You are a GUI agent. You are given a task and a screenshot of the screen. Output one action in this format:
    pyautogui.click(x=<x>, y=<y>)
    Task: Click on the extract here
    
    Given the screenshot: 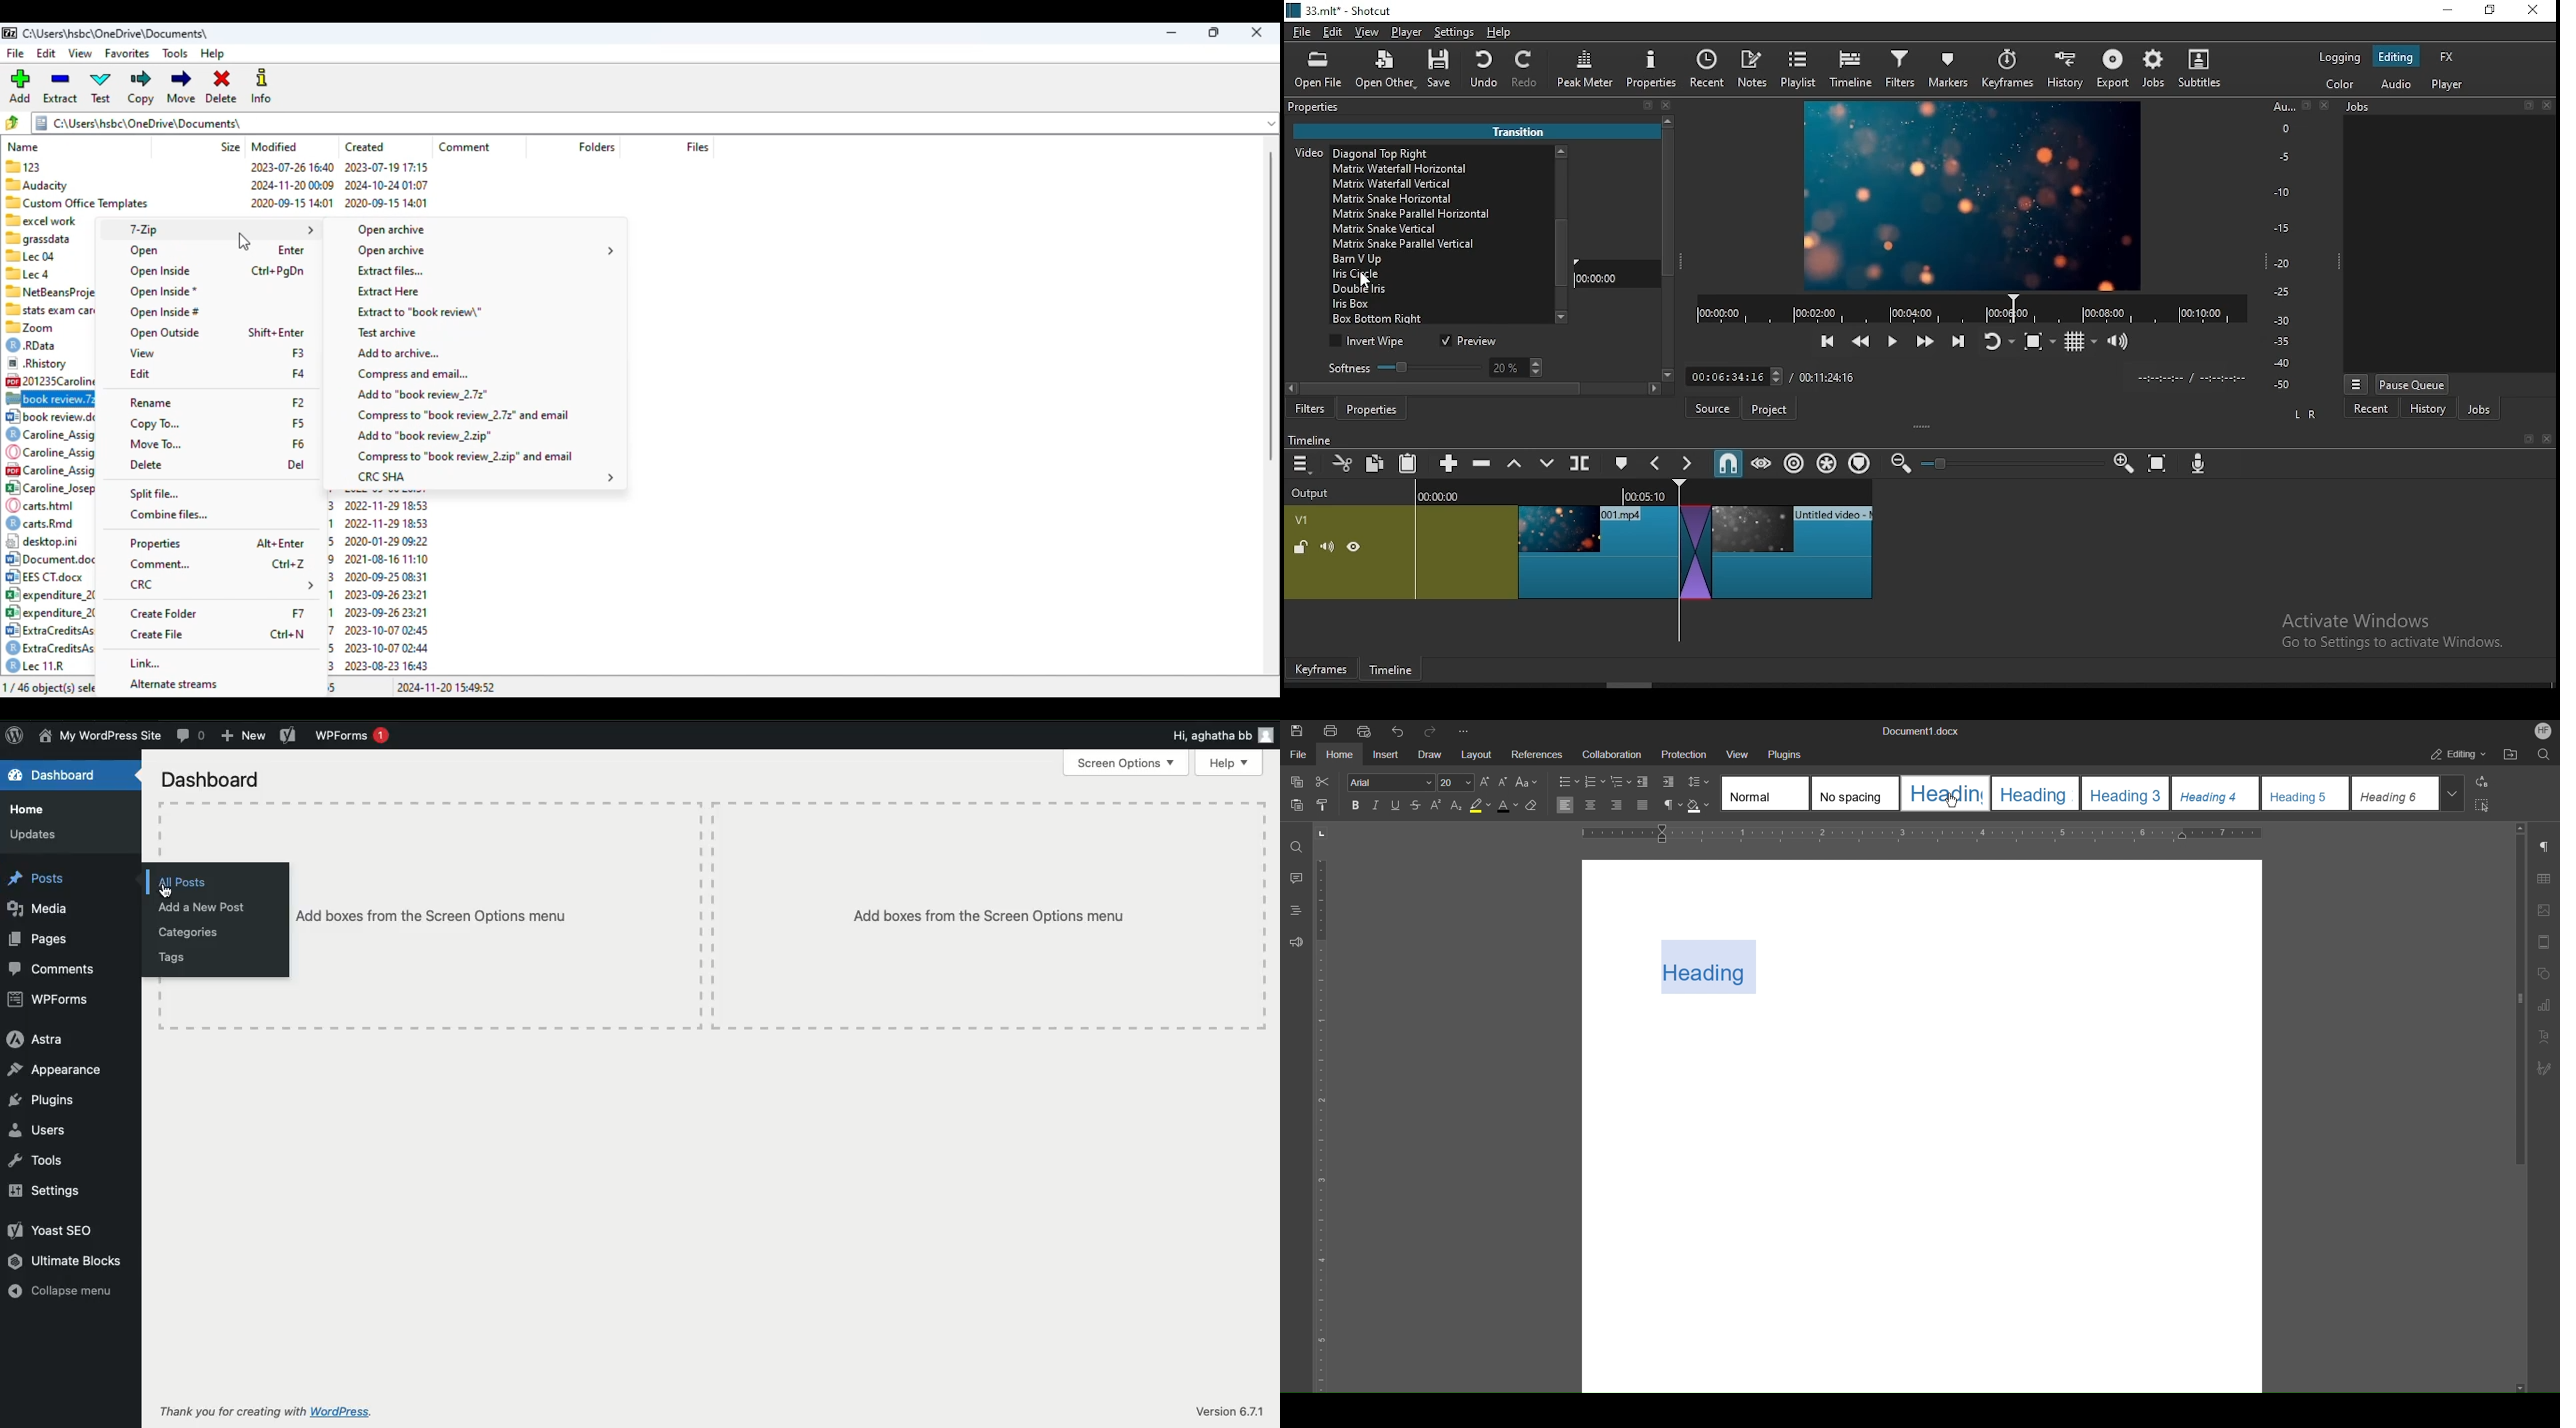 What is the action you would take?
    pyautogui.click(x=387, y=291)
    